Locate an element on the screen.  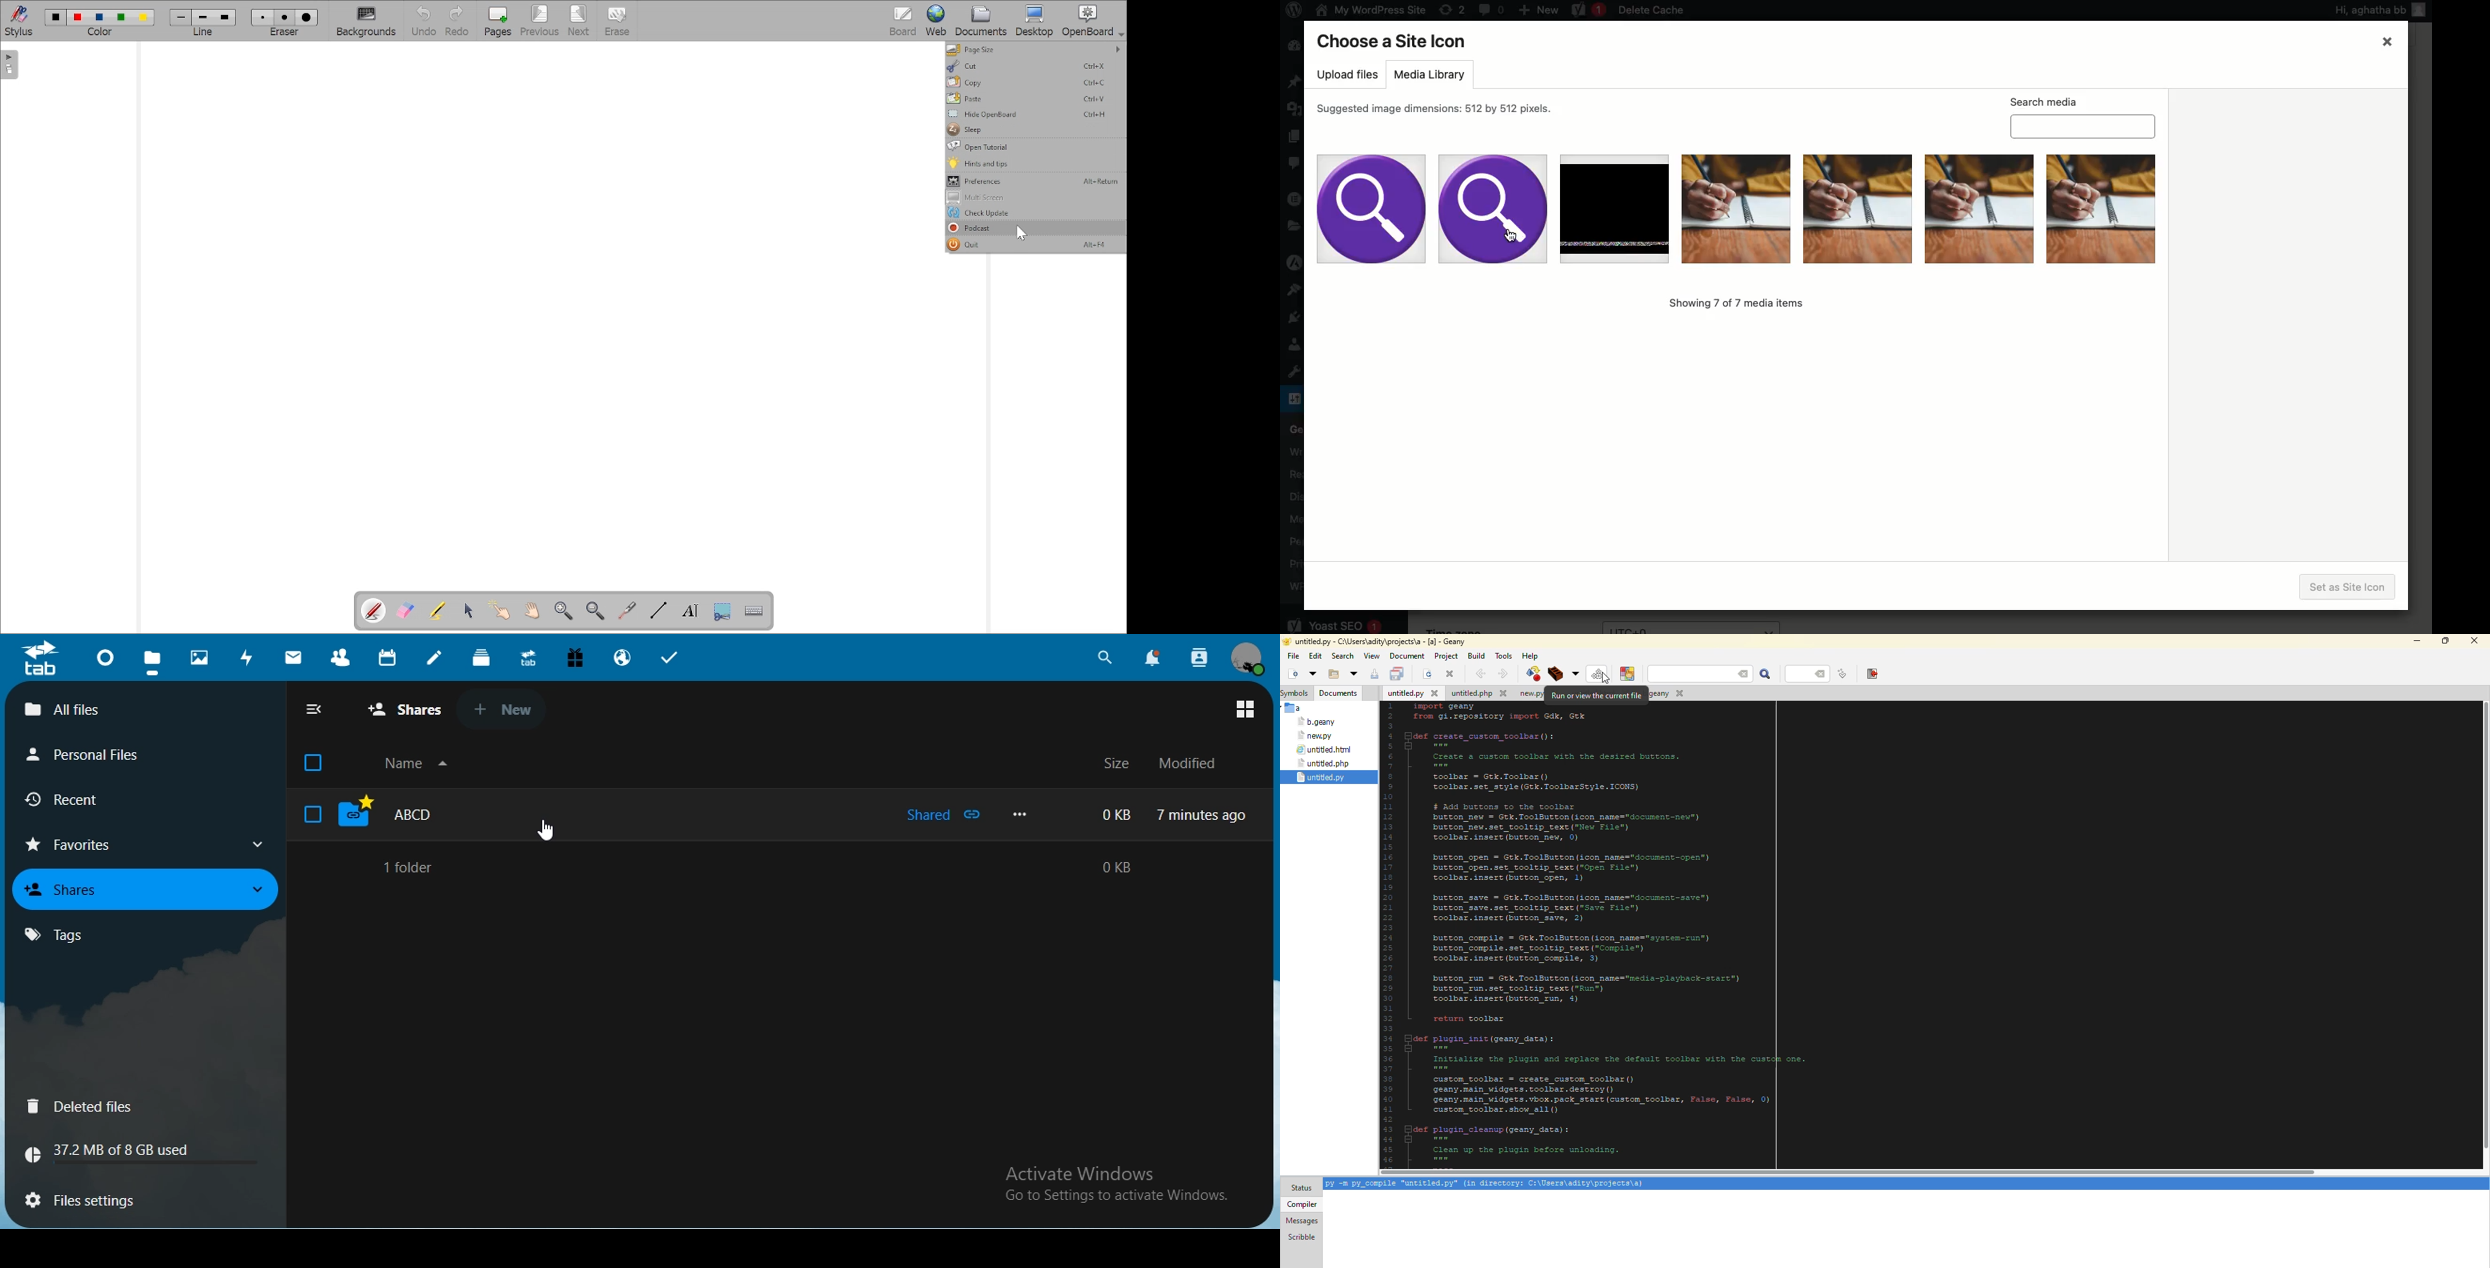
text is located at coordinates (1182, 812).